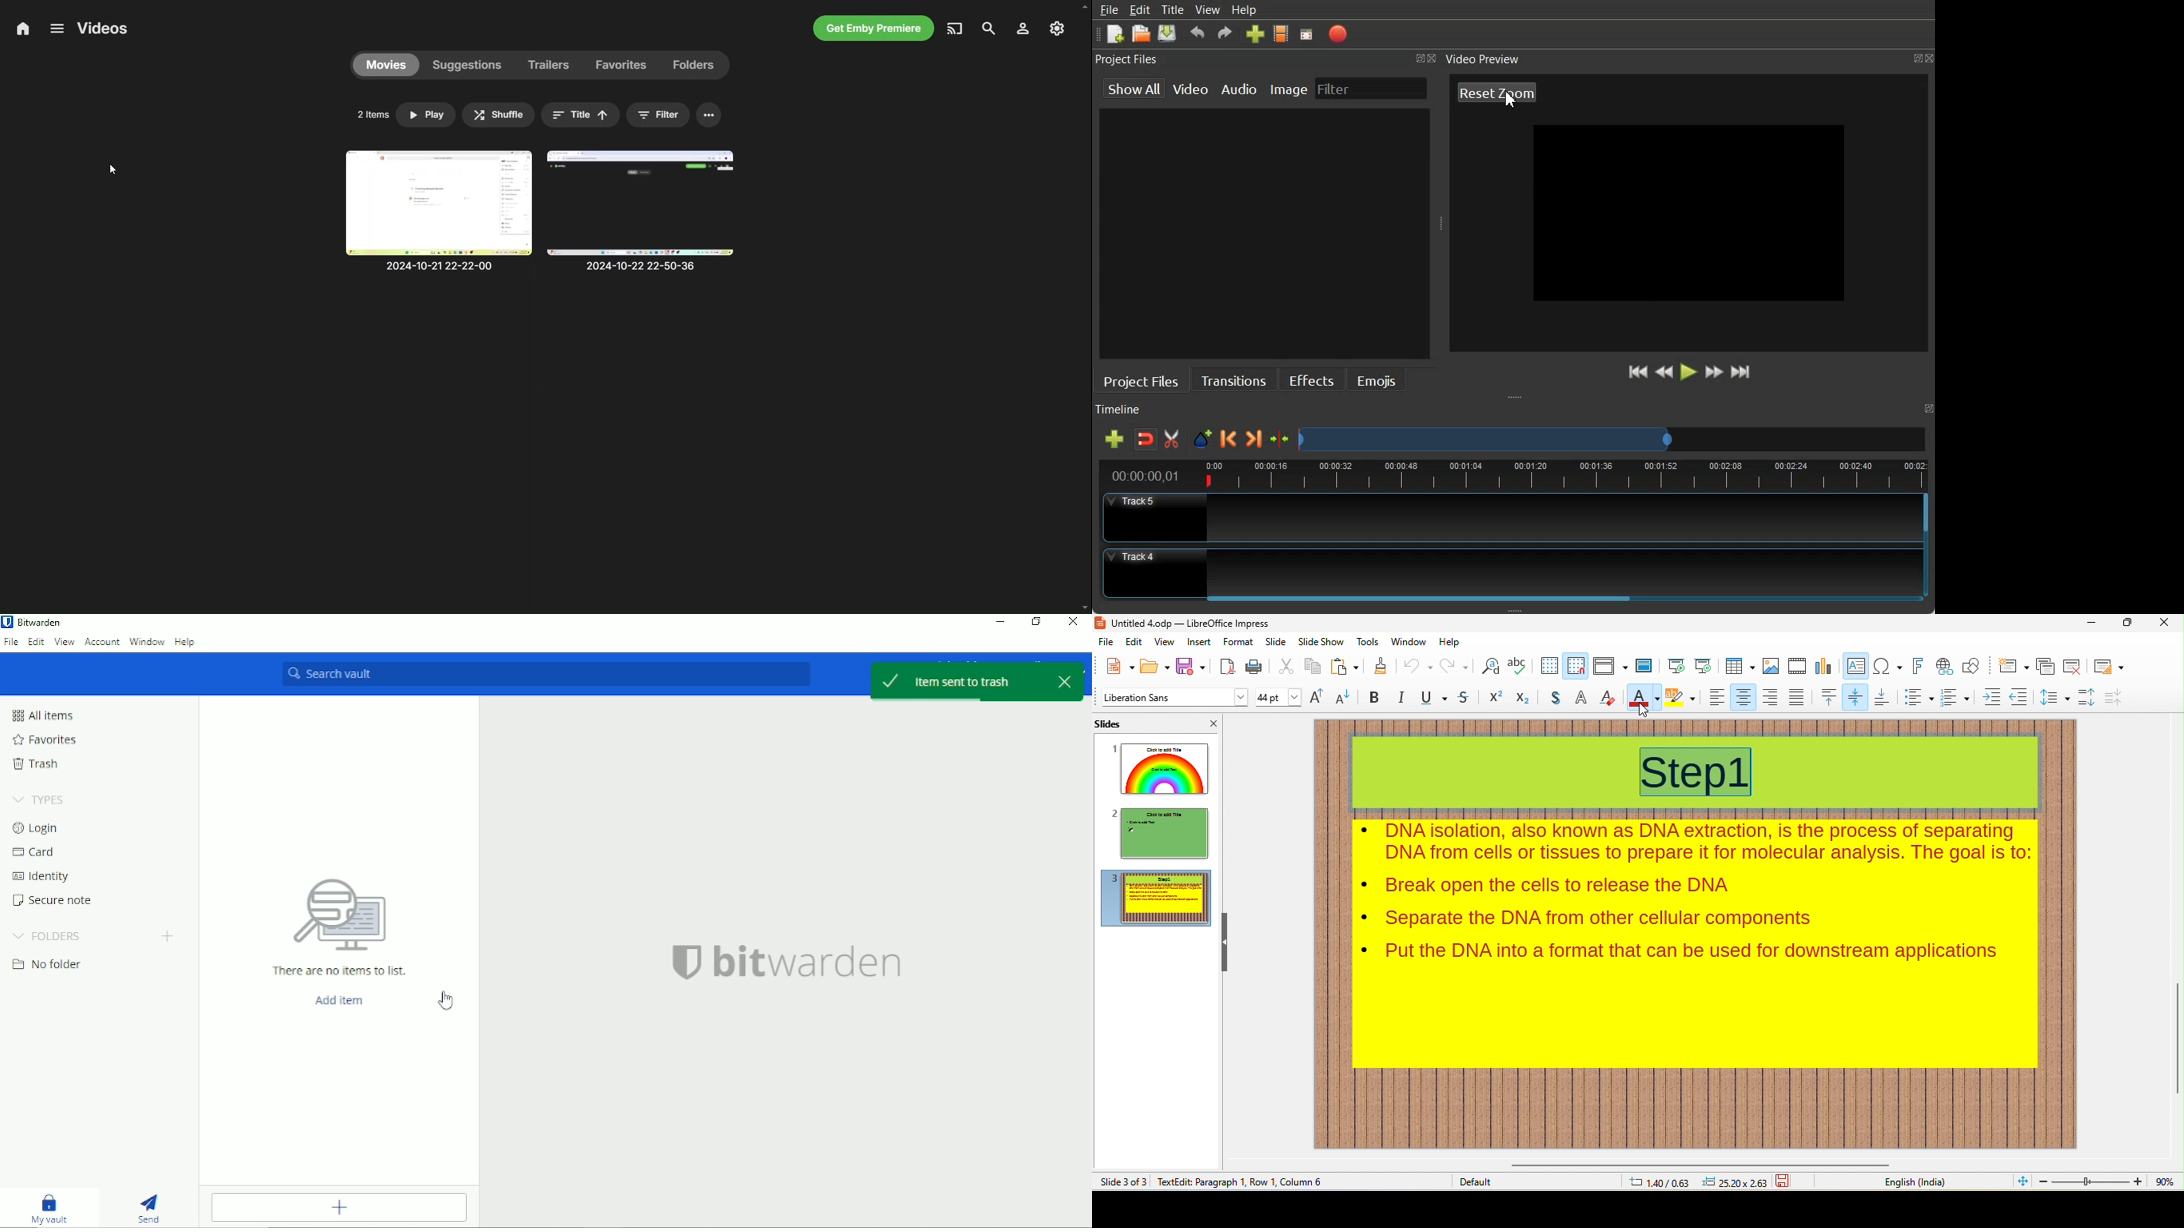 The height and width of the screenshot is (1232, 2184). I want to click on increase paragraph spacing, so click(2089, 698).